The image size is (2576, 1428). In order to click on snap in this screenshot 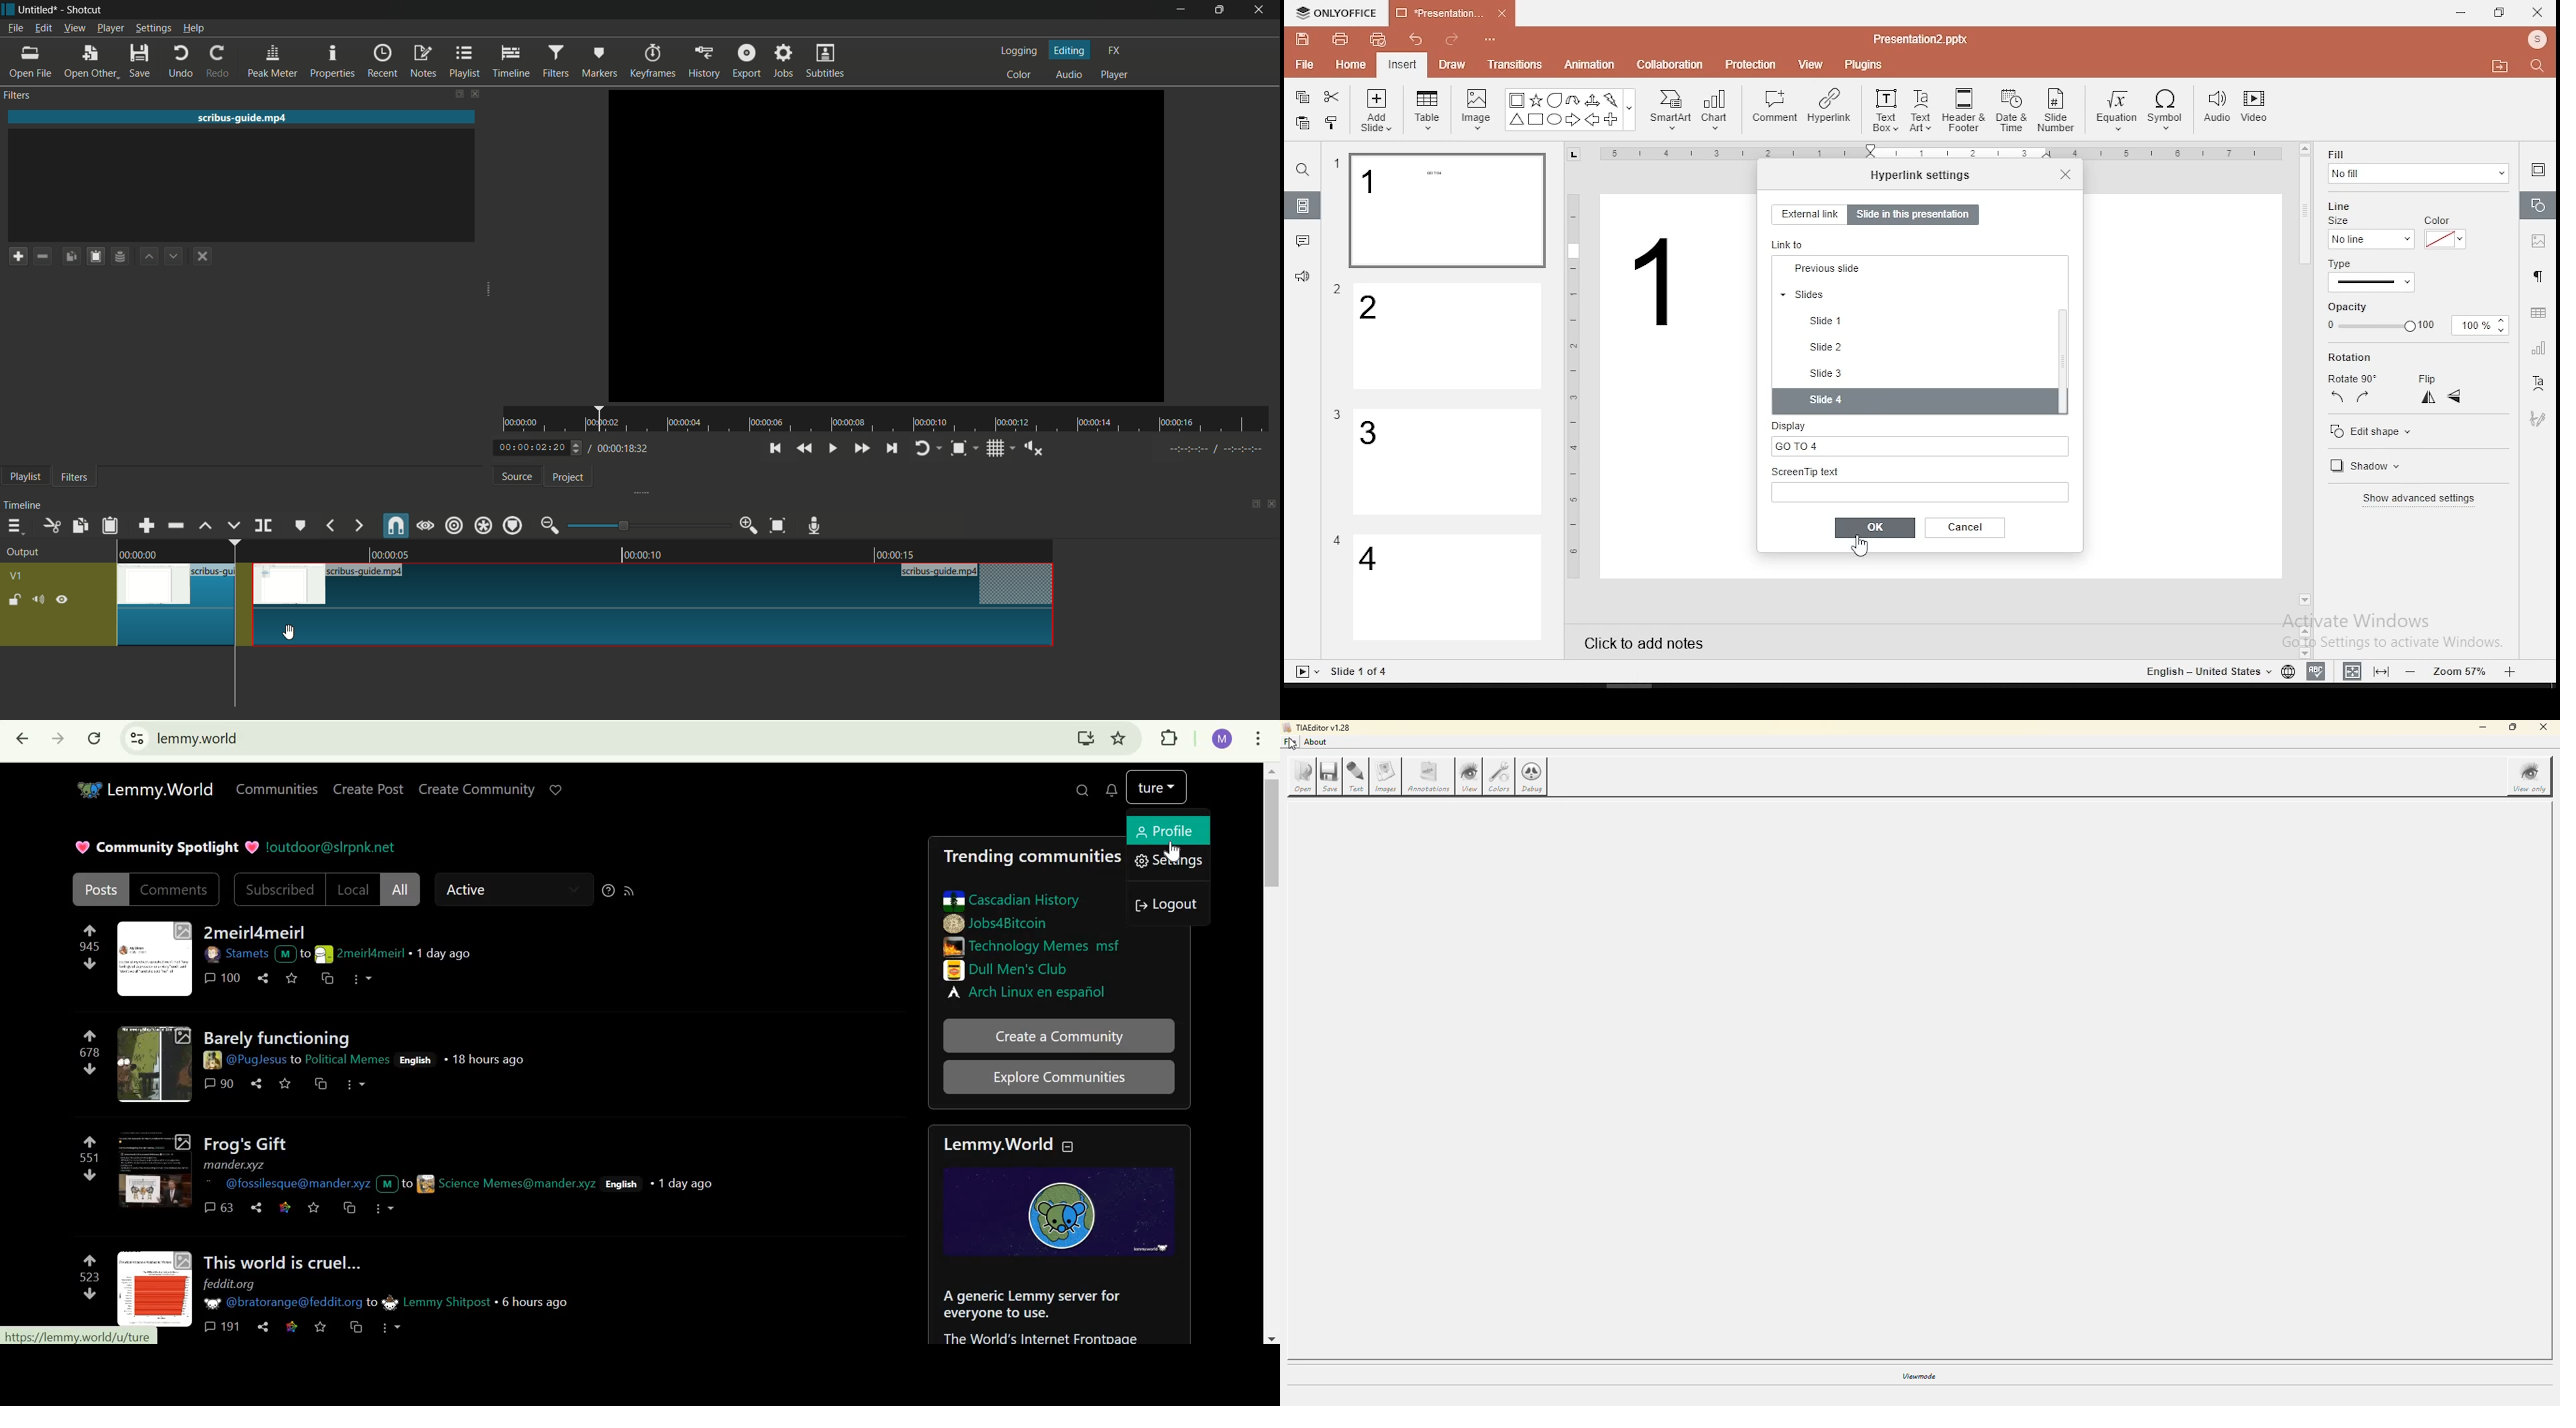, I will do `click(396, 526)`.